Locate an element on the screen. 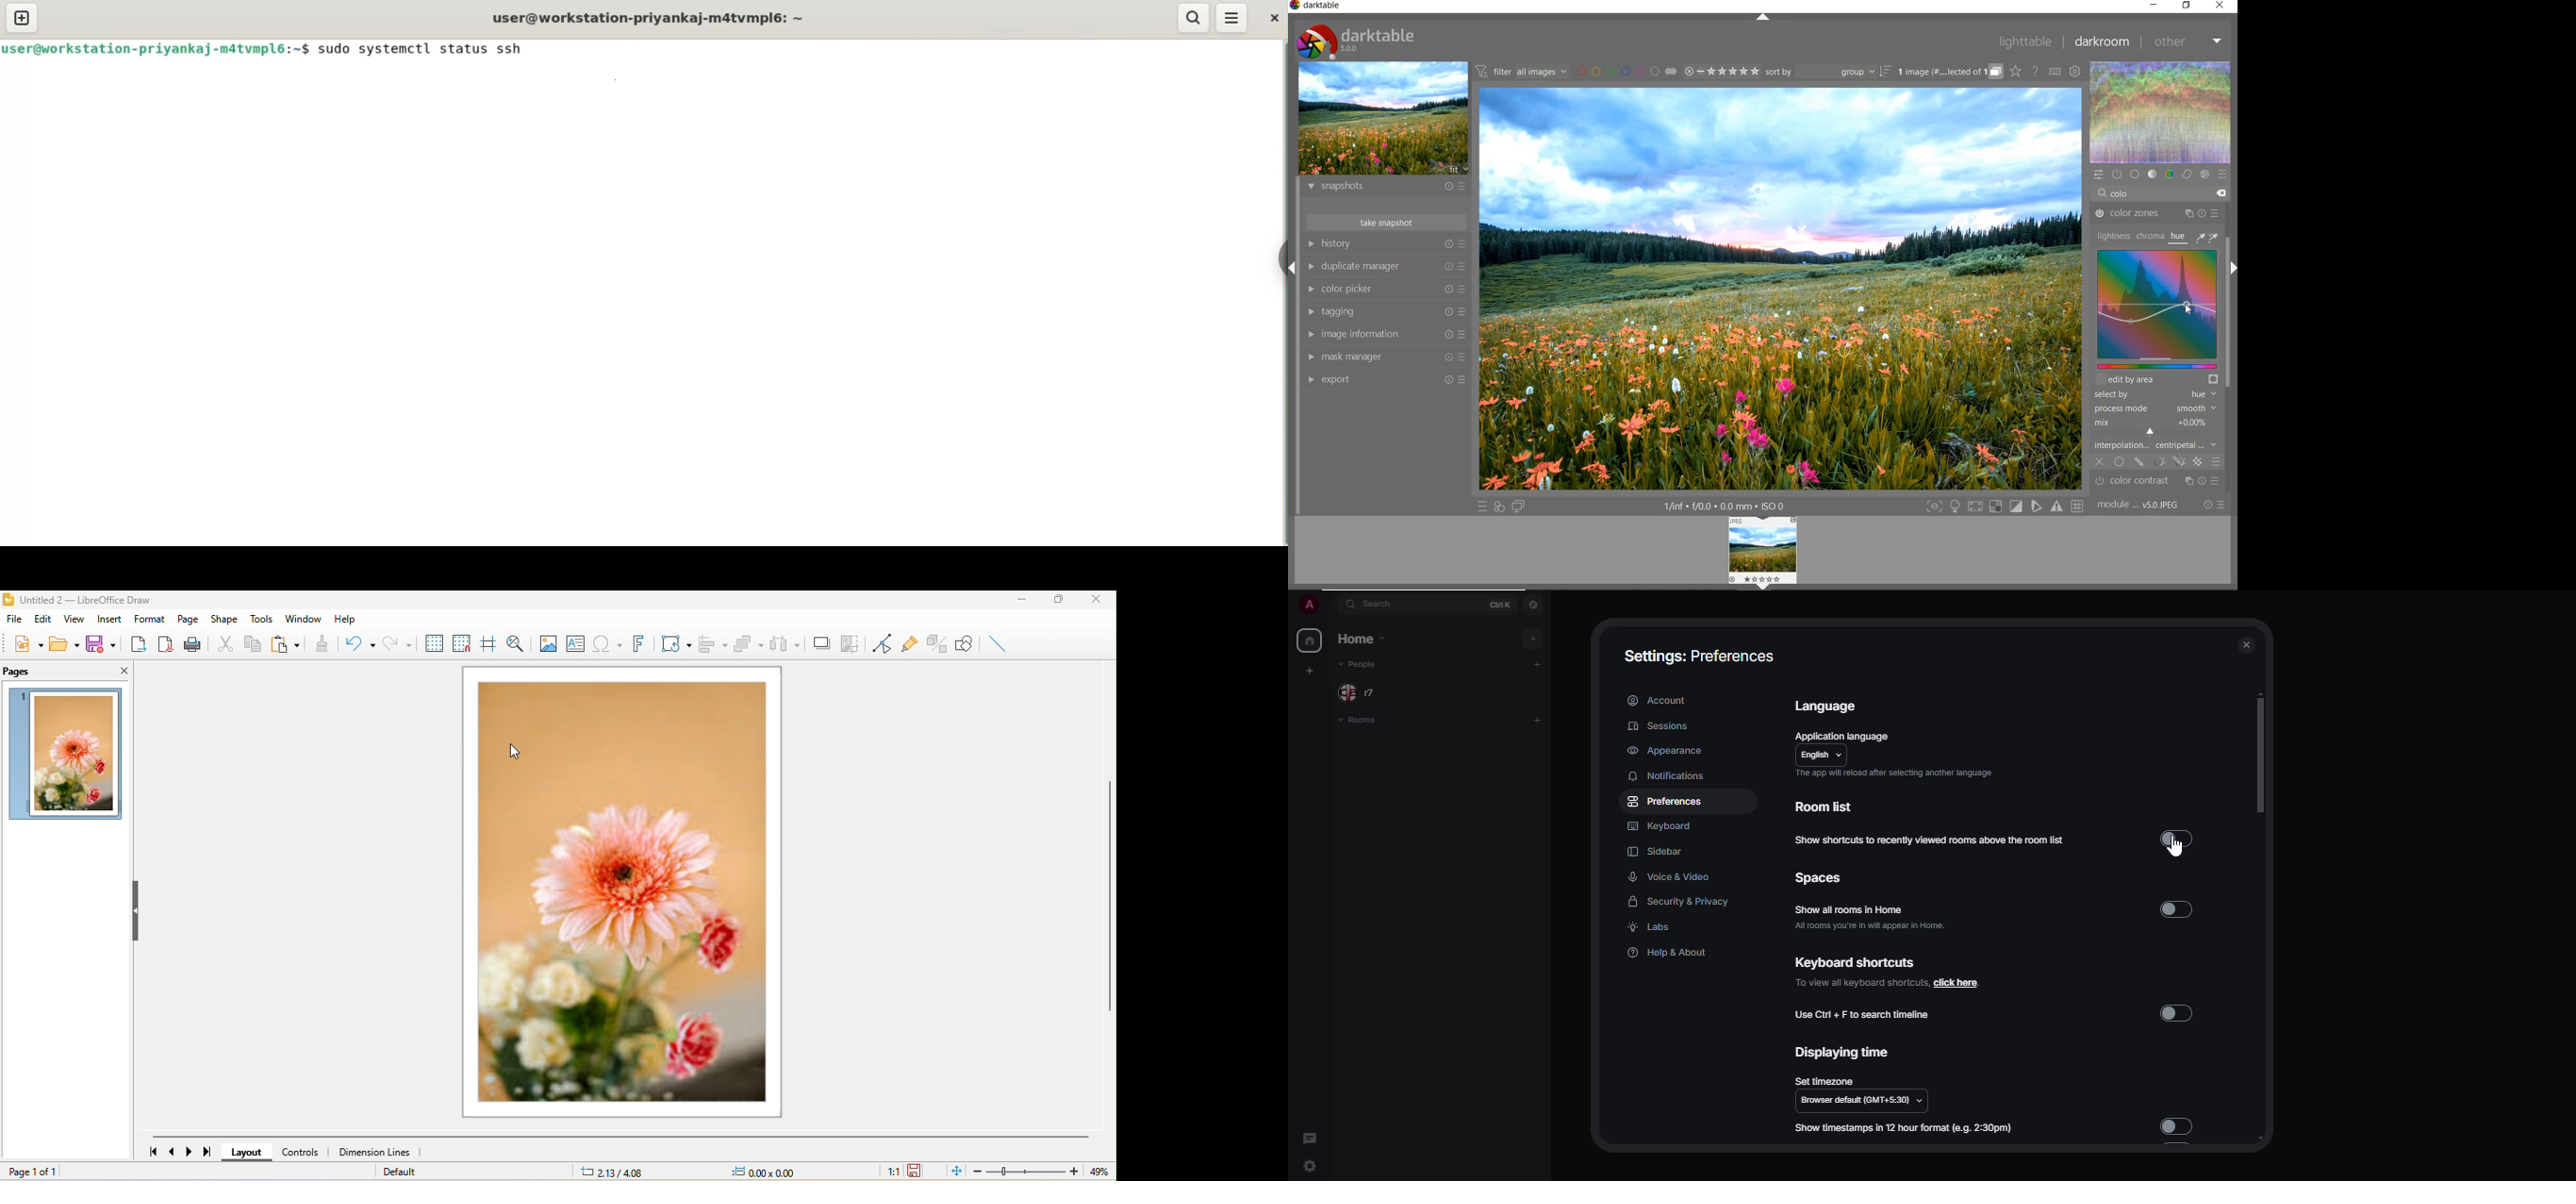 The height and width of the screenshot is (1204, 2576). show only active modules is located at coordinates (2116, 173).